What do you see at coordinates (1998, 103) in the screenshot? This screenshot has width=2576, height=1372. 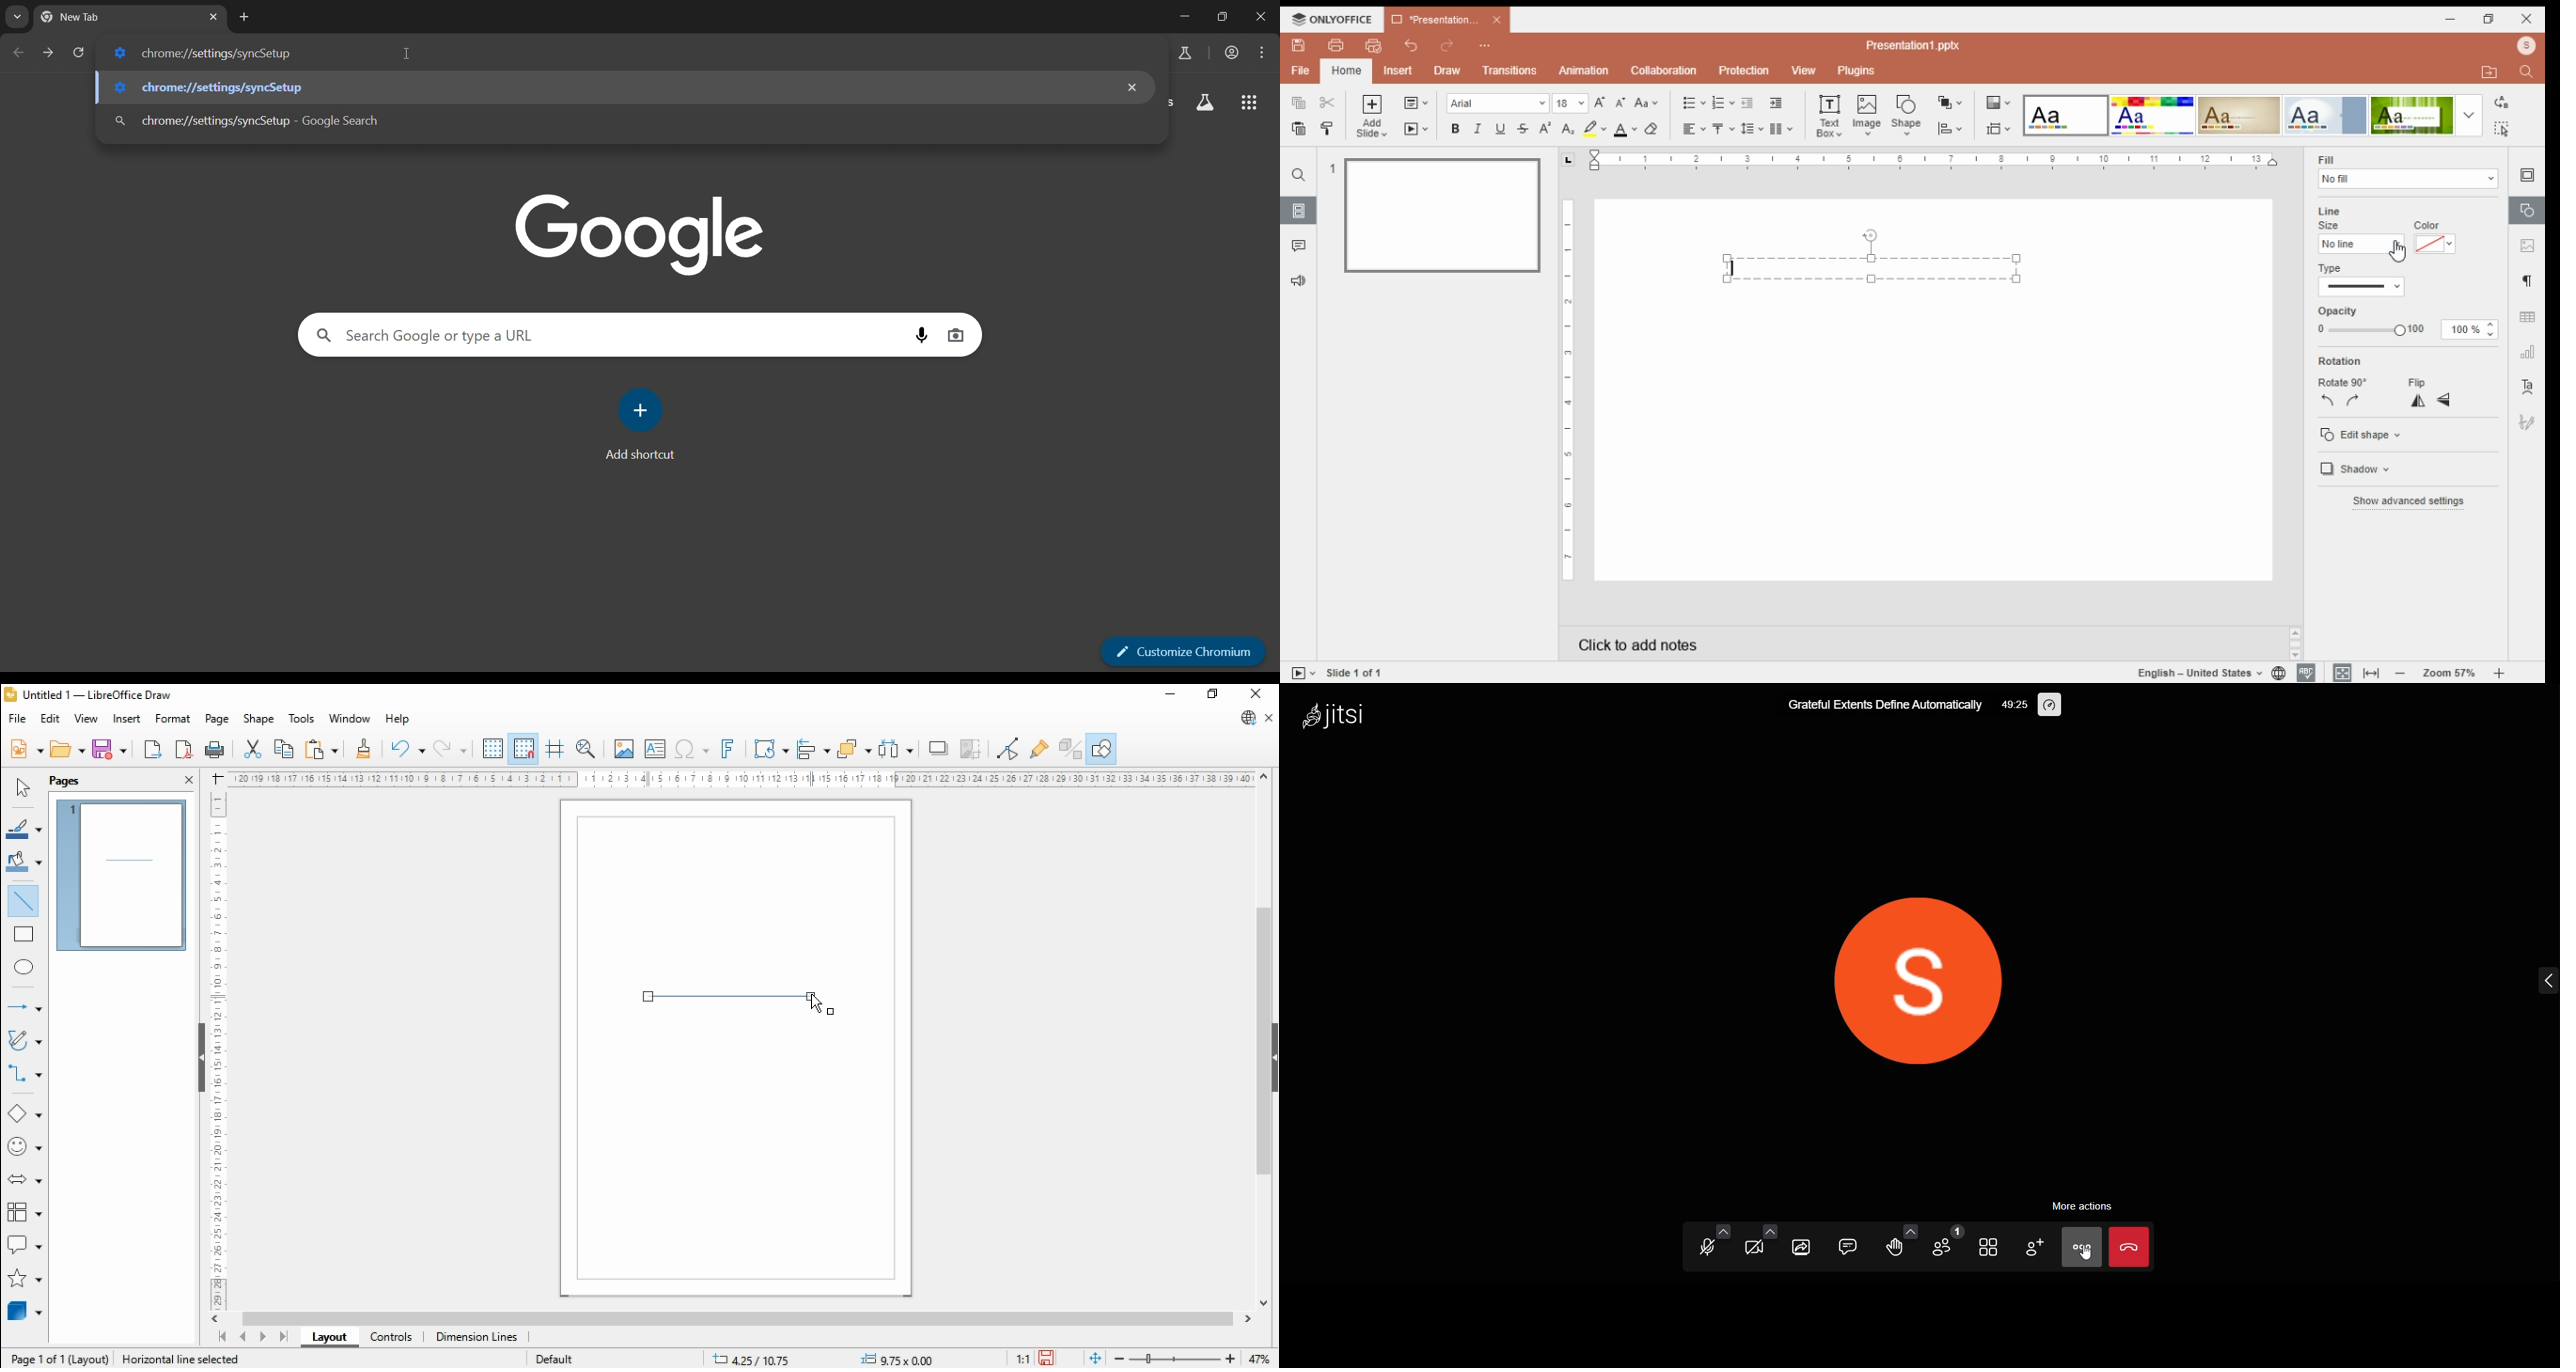 I see `color themes` at bounding box center [1998, 103].